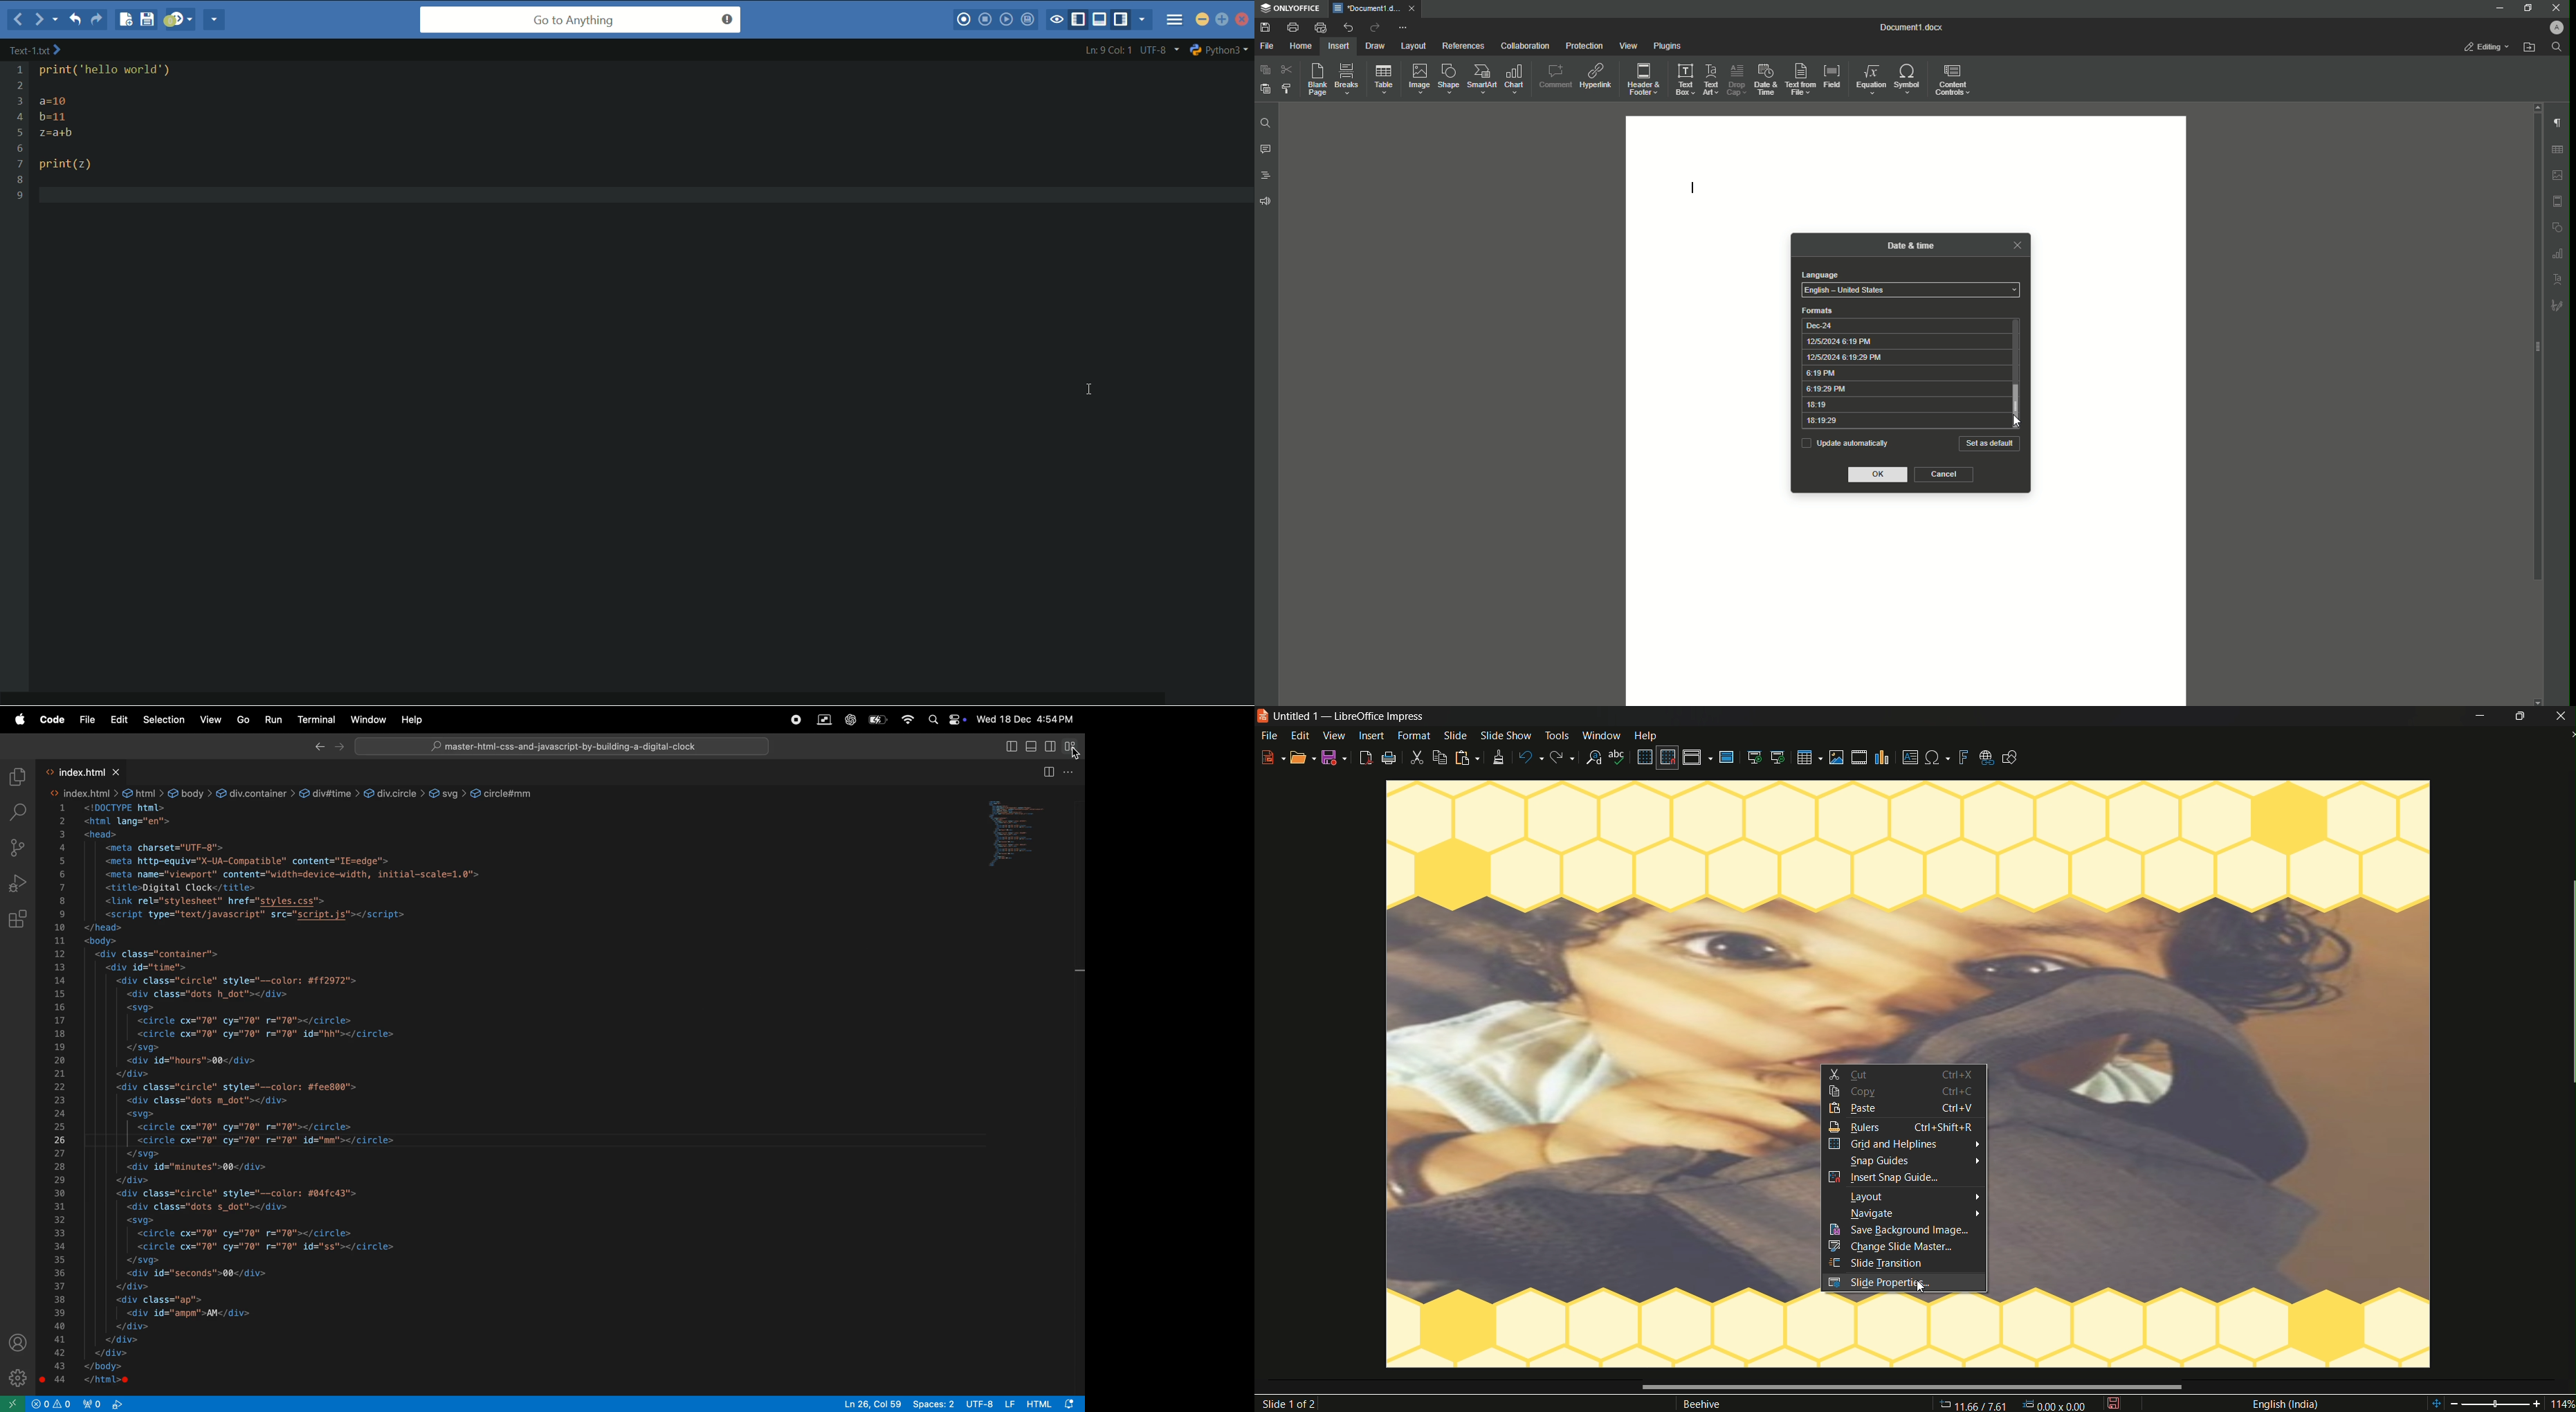 The height and width of the screenshot is (1428, 2576). I want to click on date & time, so click(1911, 244).